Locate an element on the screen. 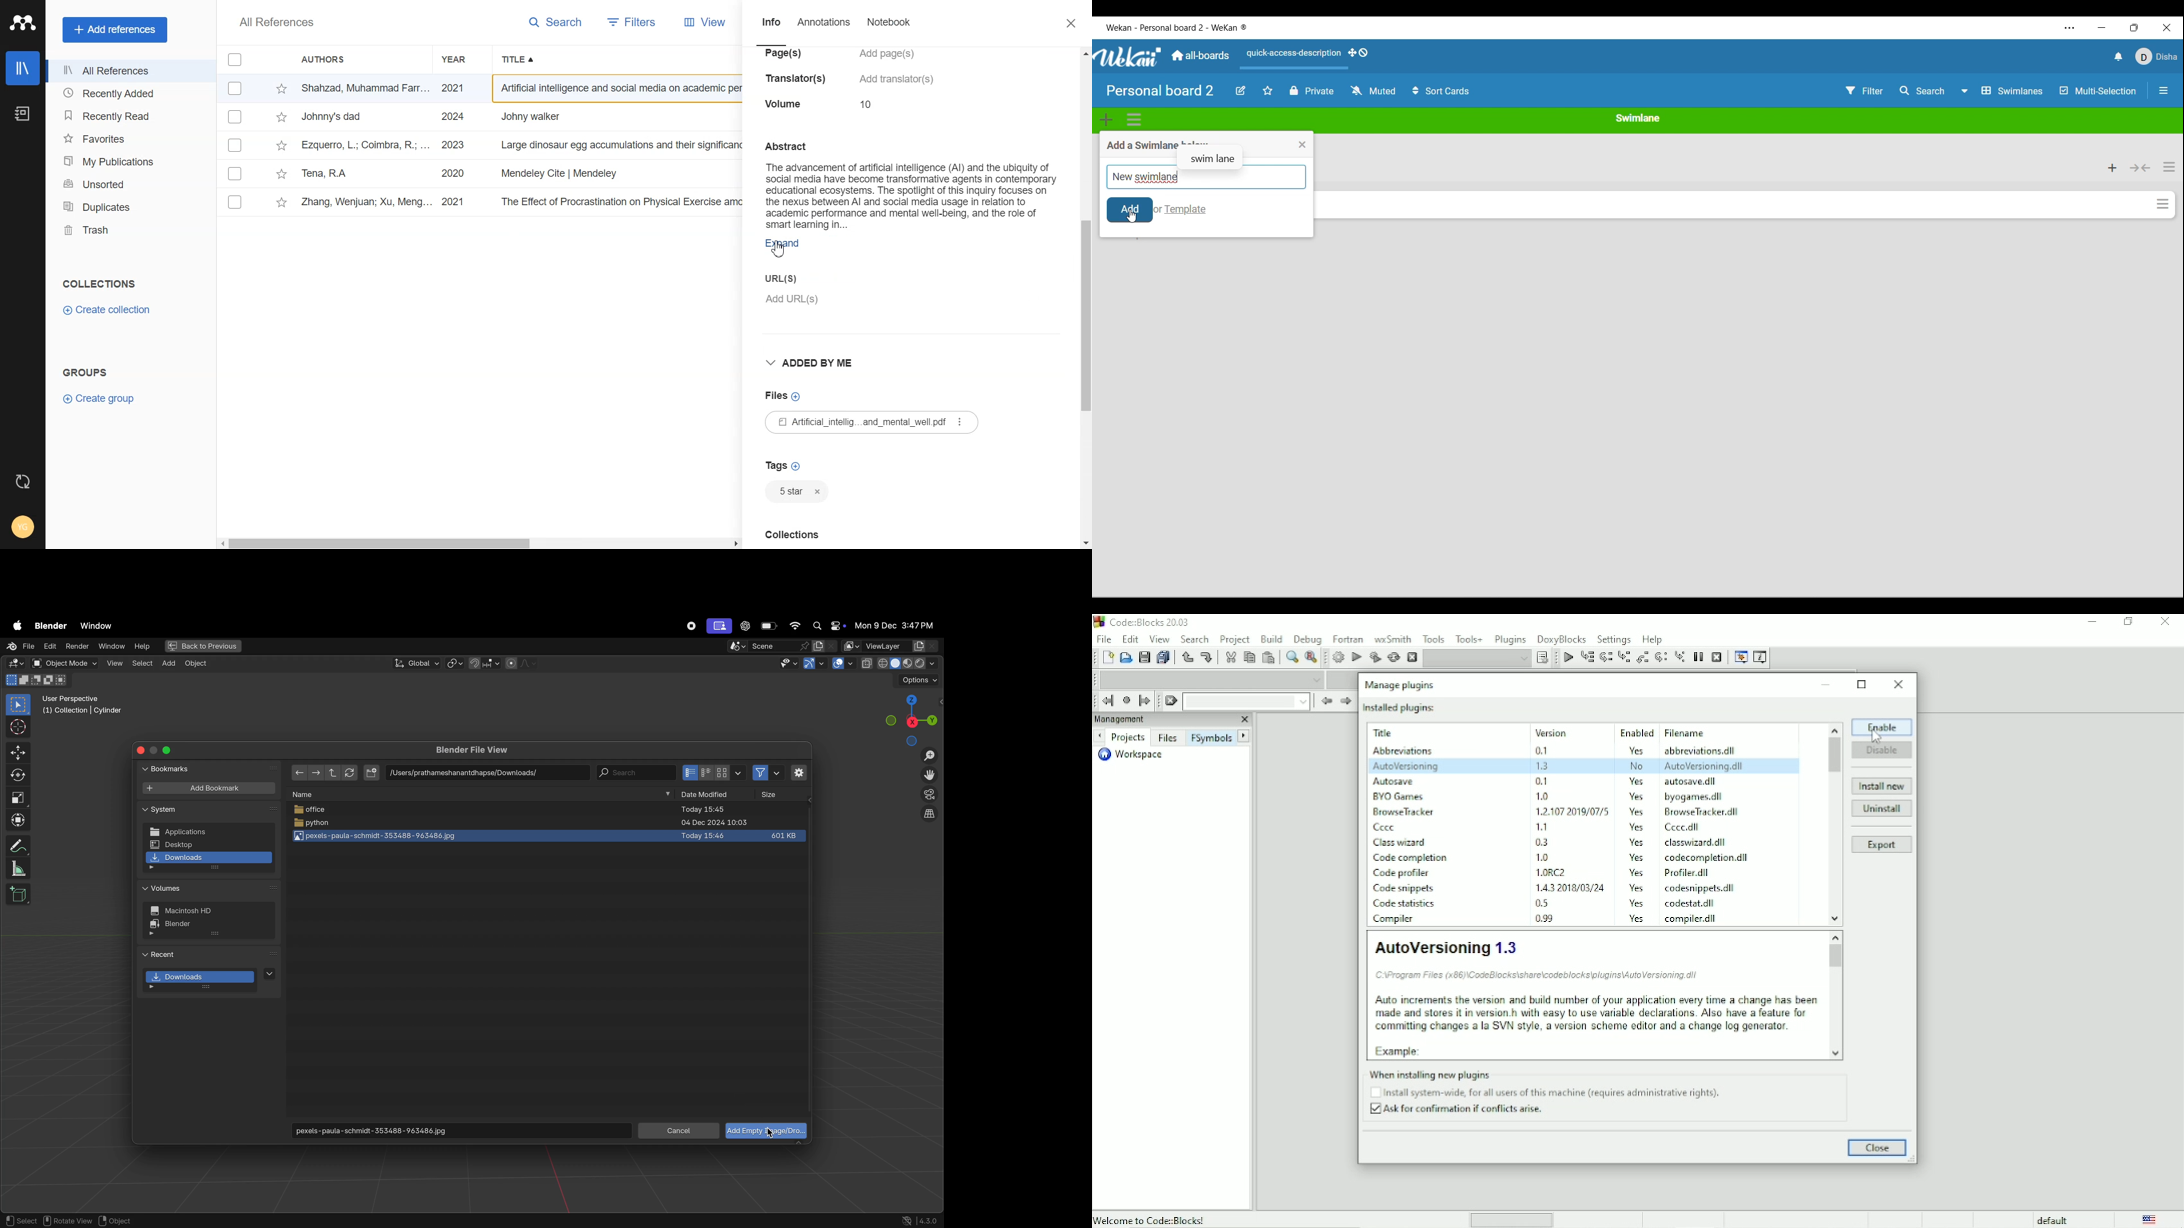 This screenshot has width=2184, height=1232. Vertical Scroll bar is located at coordinates (1085, 298).